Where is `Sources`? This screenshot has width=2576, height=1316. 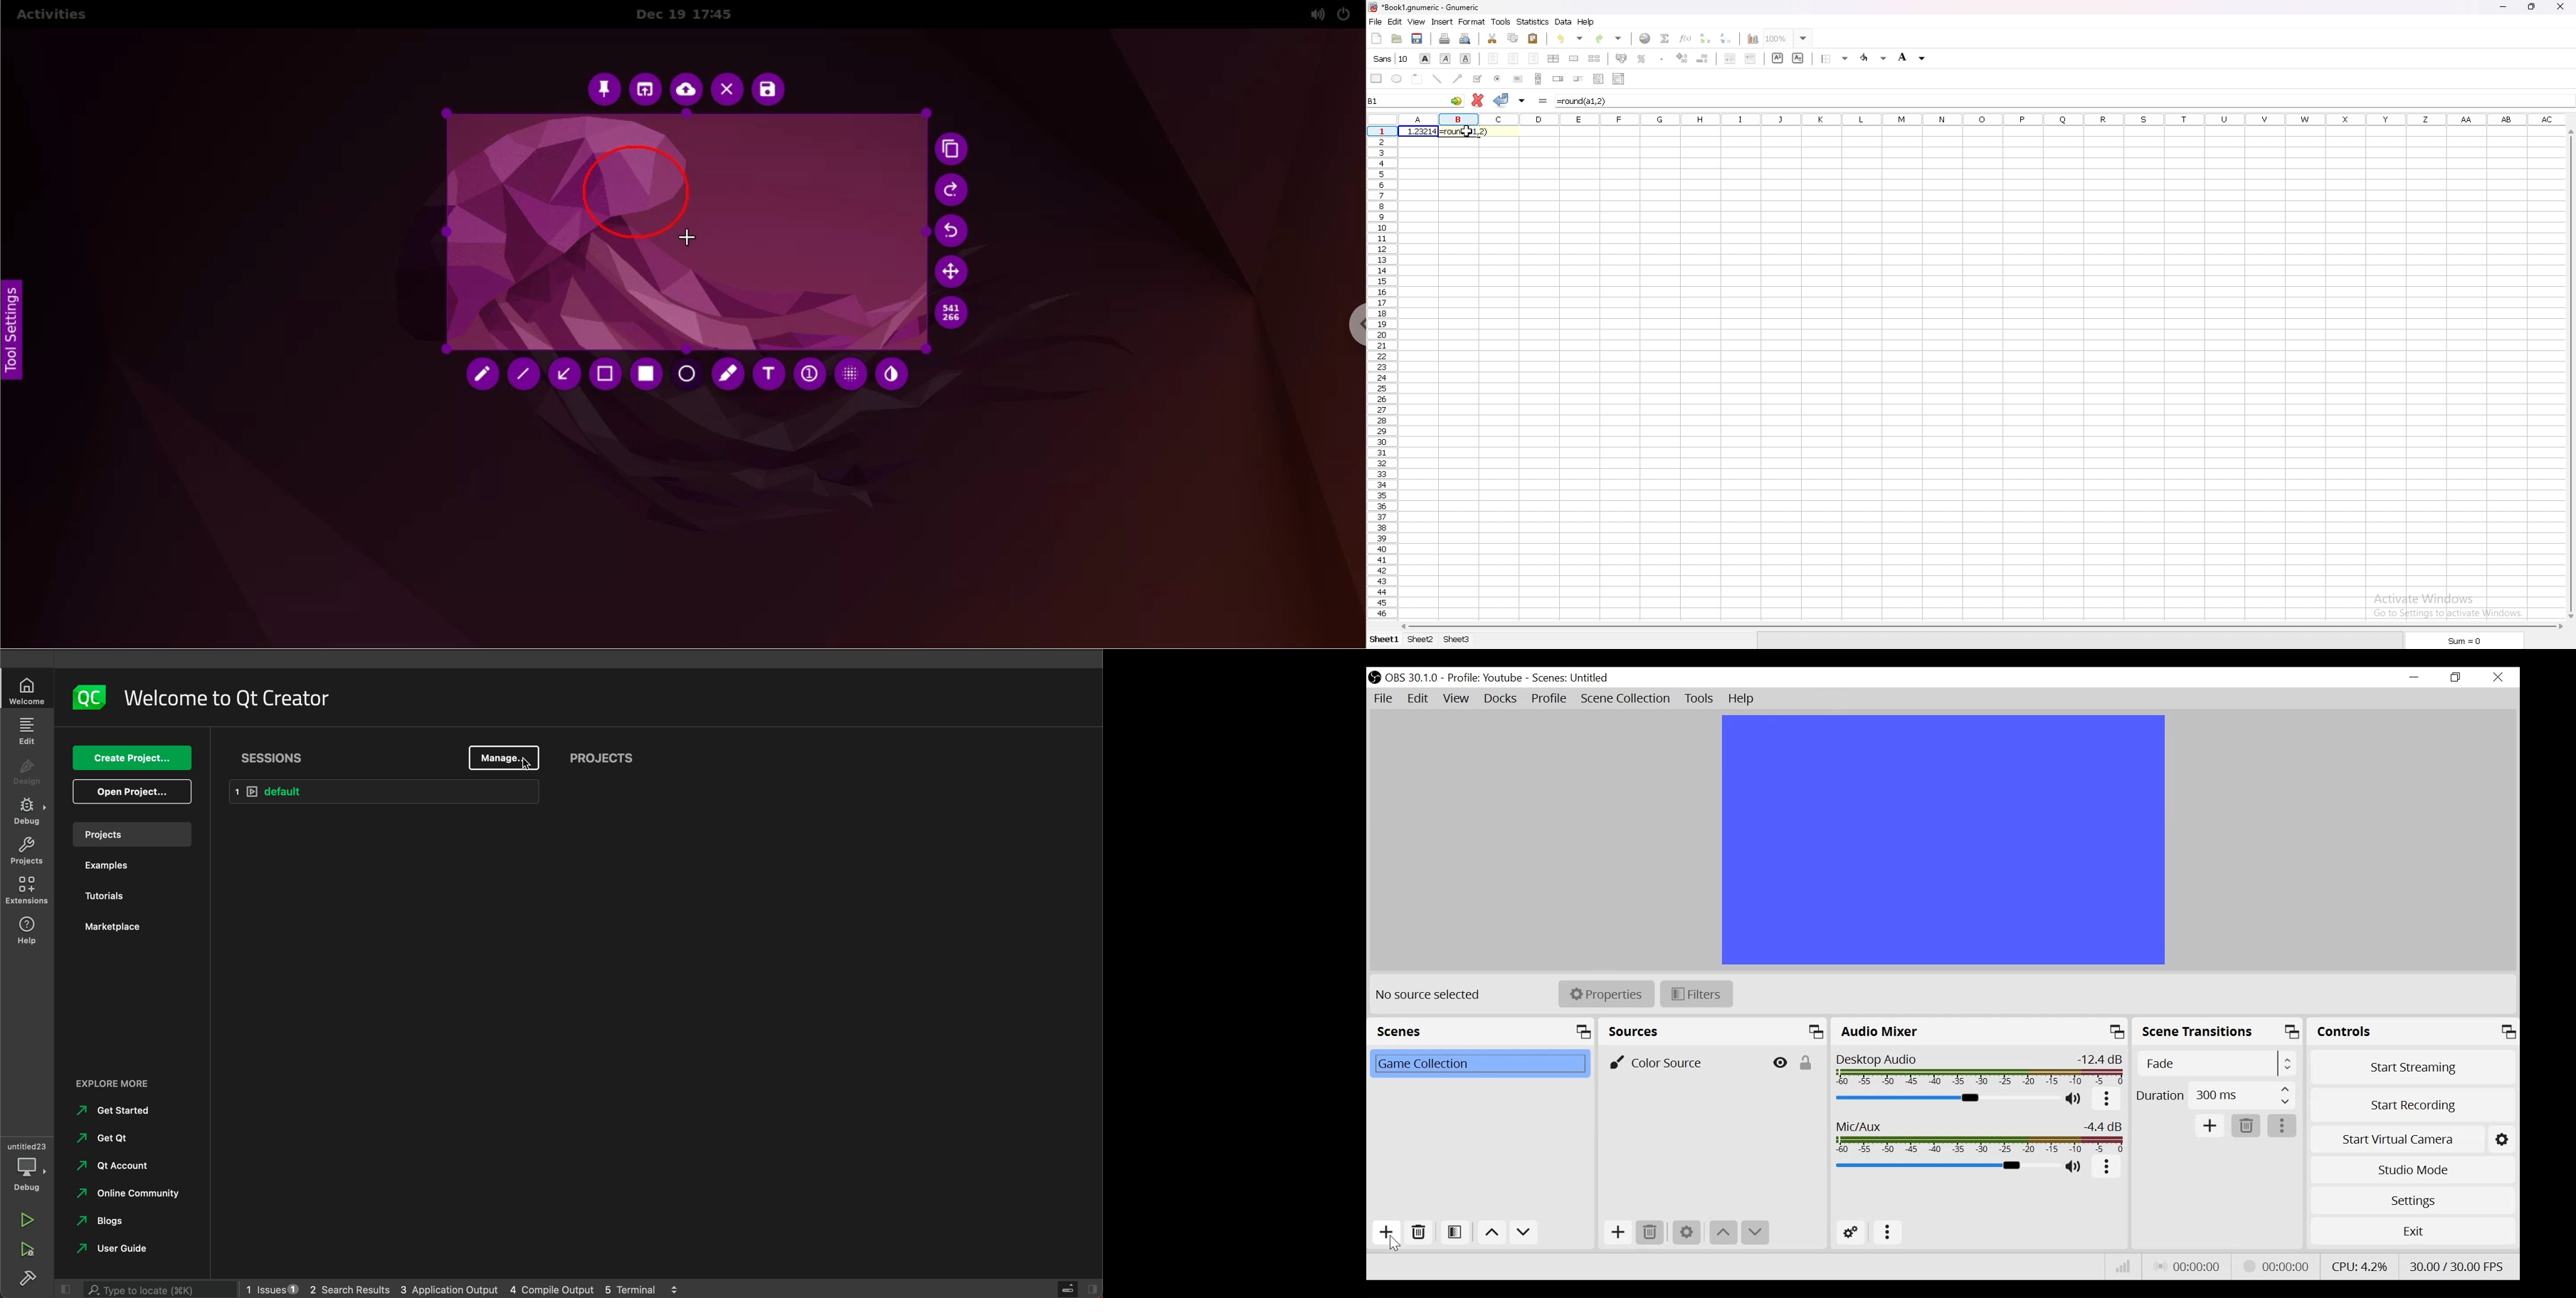 Sources is located at coordinates (1715, 1032).